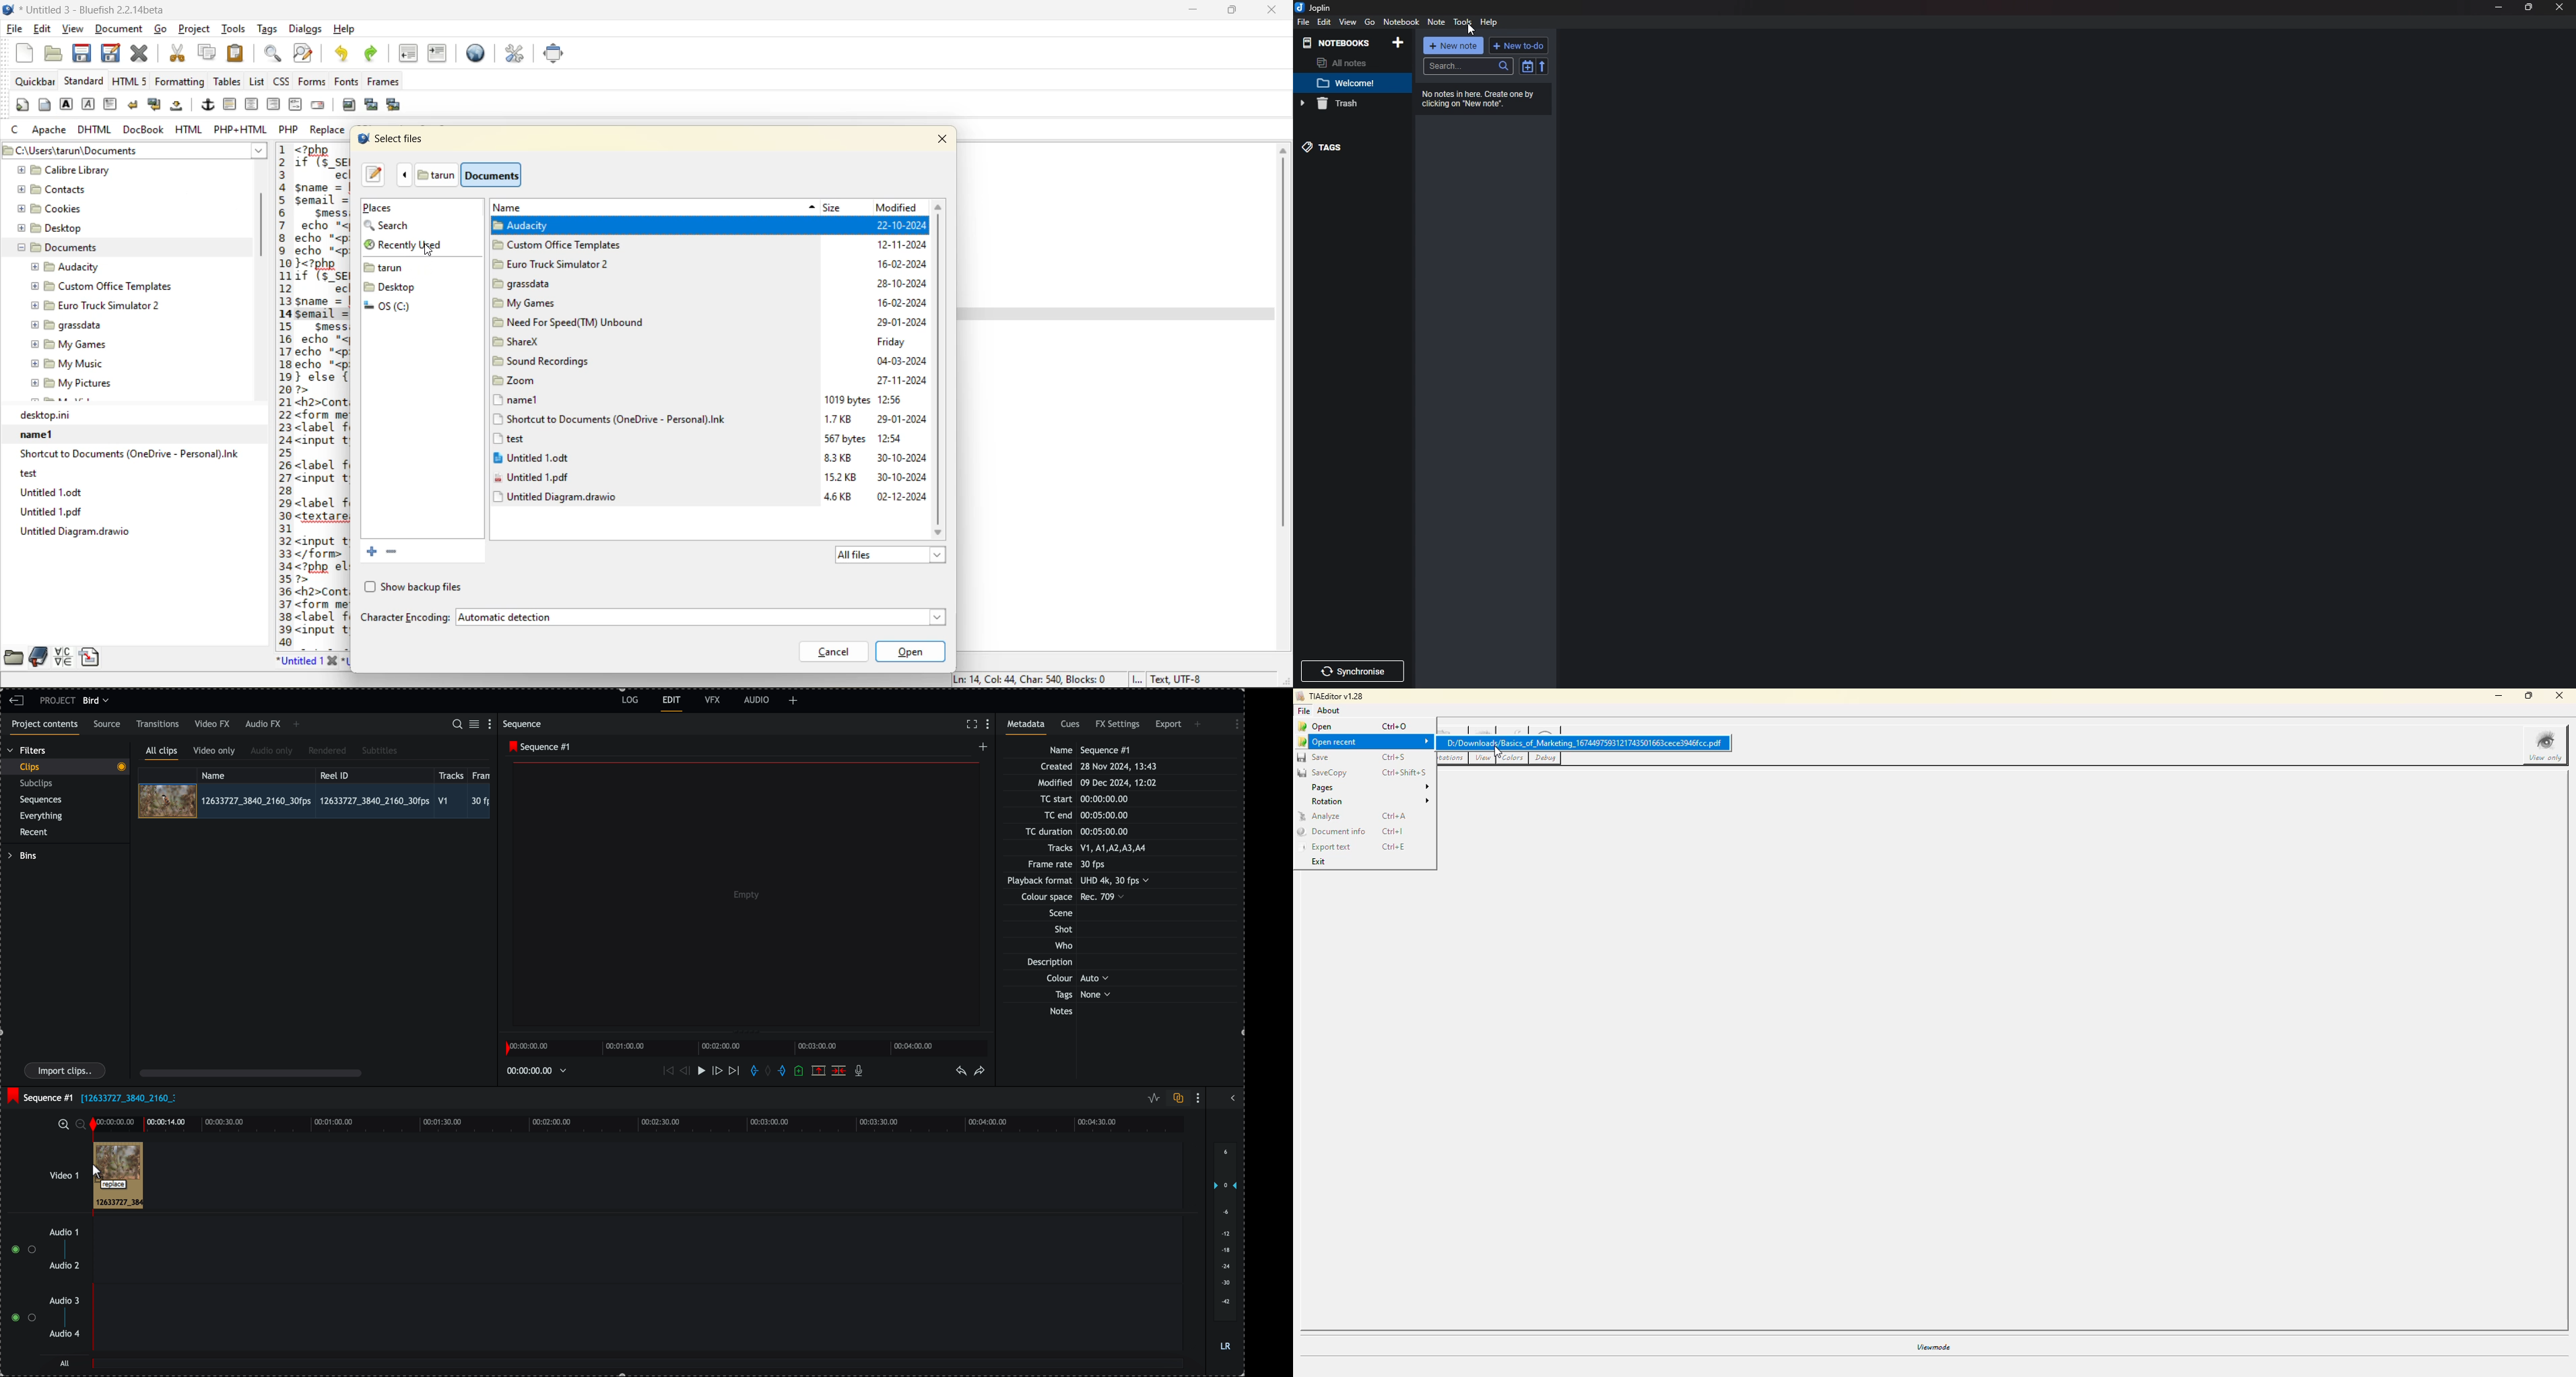 This screenshot has width=2576, height=1400. What do you see at coordinates (62, 1124) in the screenshot?
I see `zoom in` at bounding box center [62, 1124].